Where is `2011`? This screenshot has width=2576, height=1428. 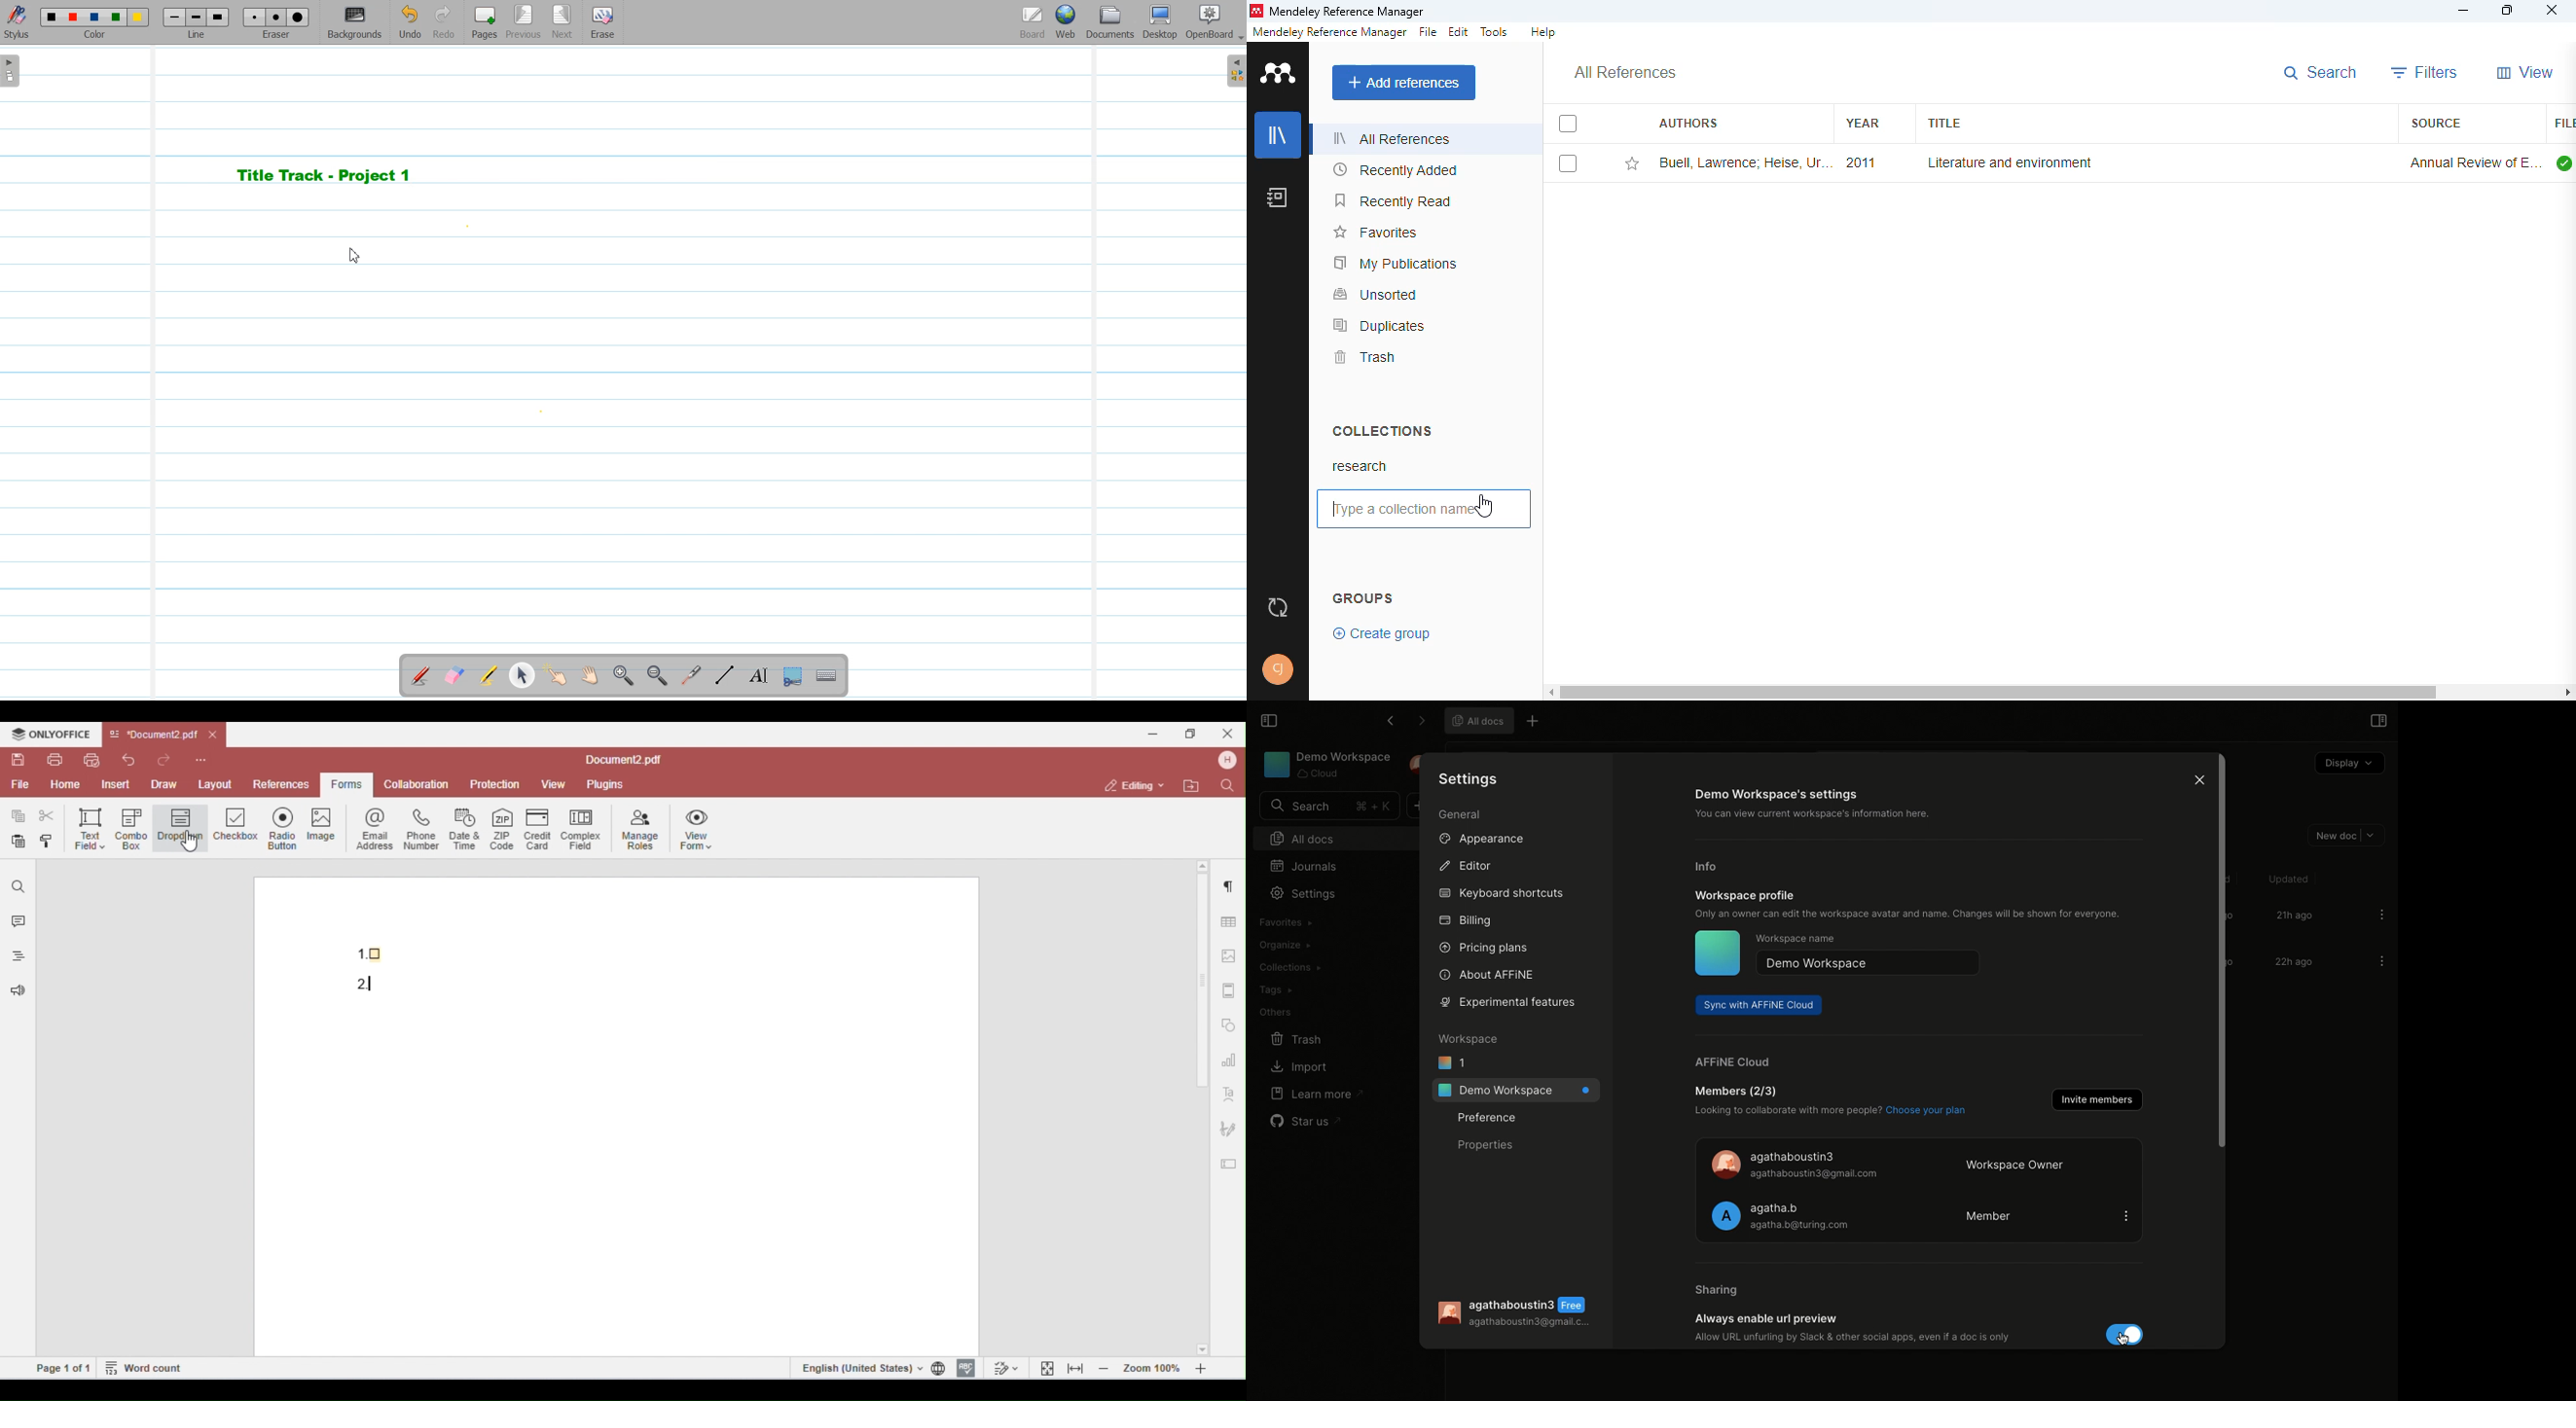 2011 is located at coordinates (1860, 162).